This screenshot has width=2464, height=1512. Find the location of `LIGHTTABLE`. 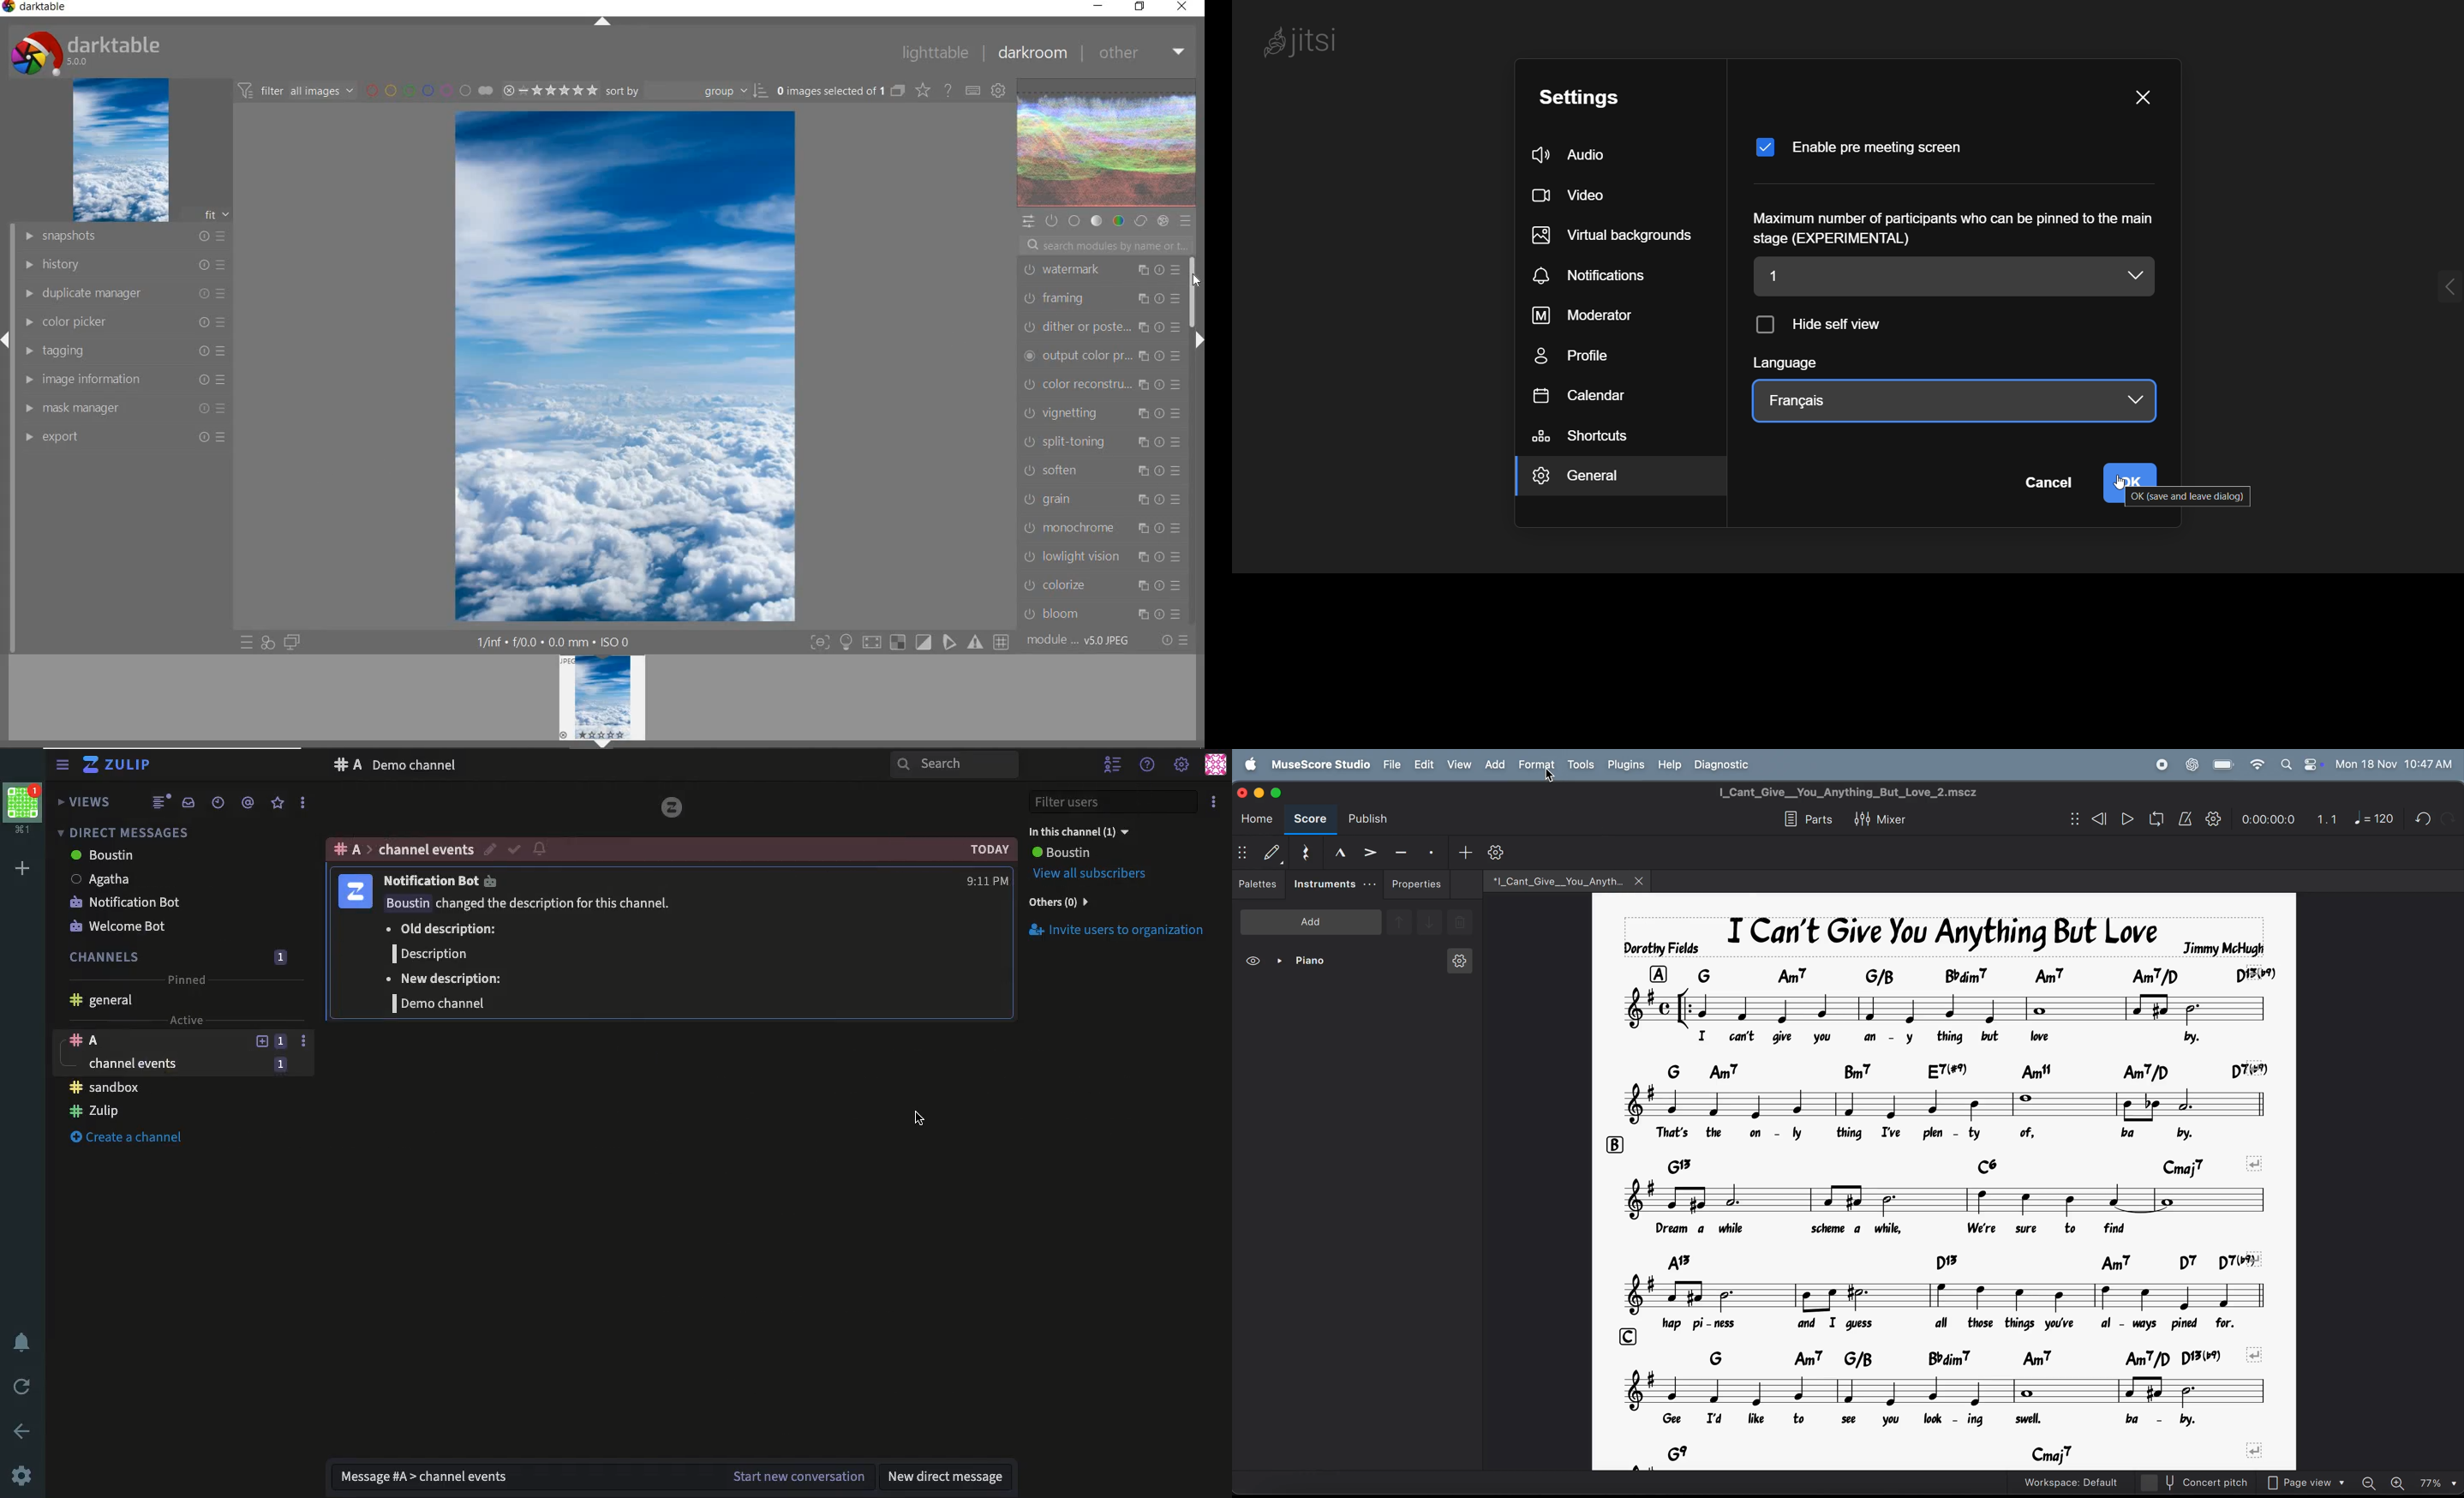

LIGHTTABLE is located at coordinates (934, 52).